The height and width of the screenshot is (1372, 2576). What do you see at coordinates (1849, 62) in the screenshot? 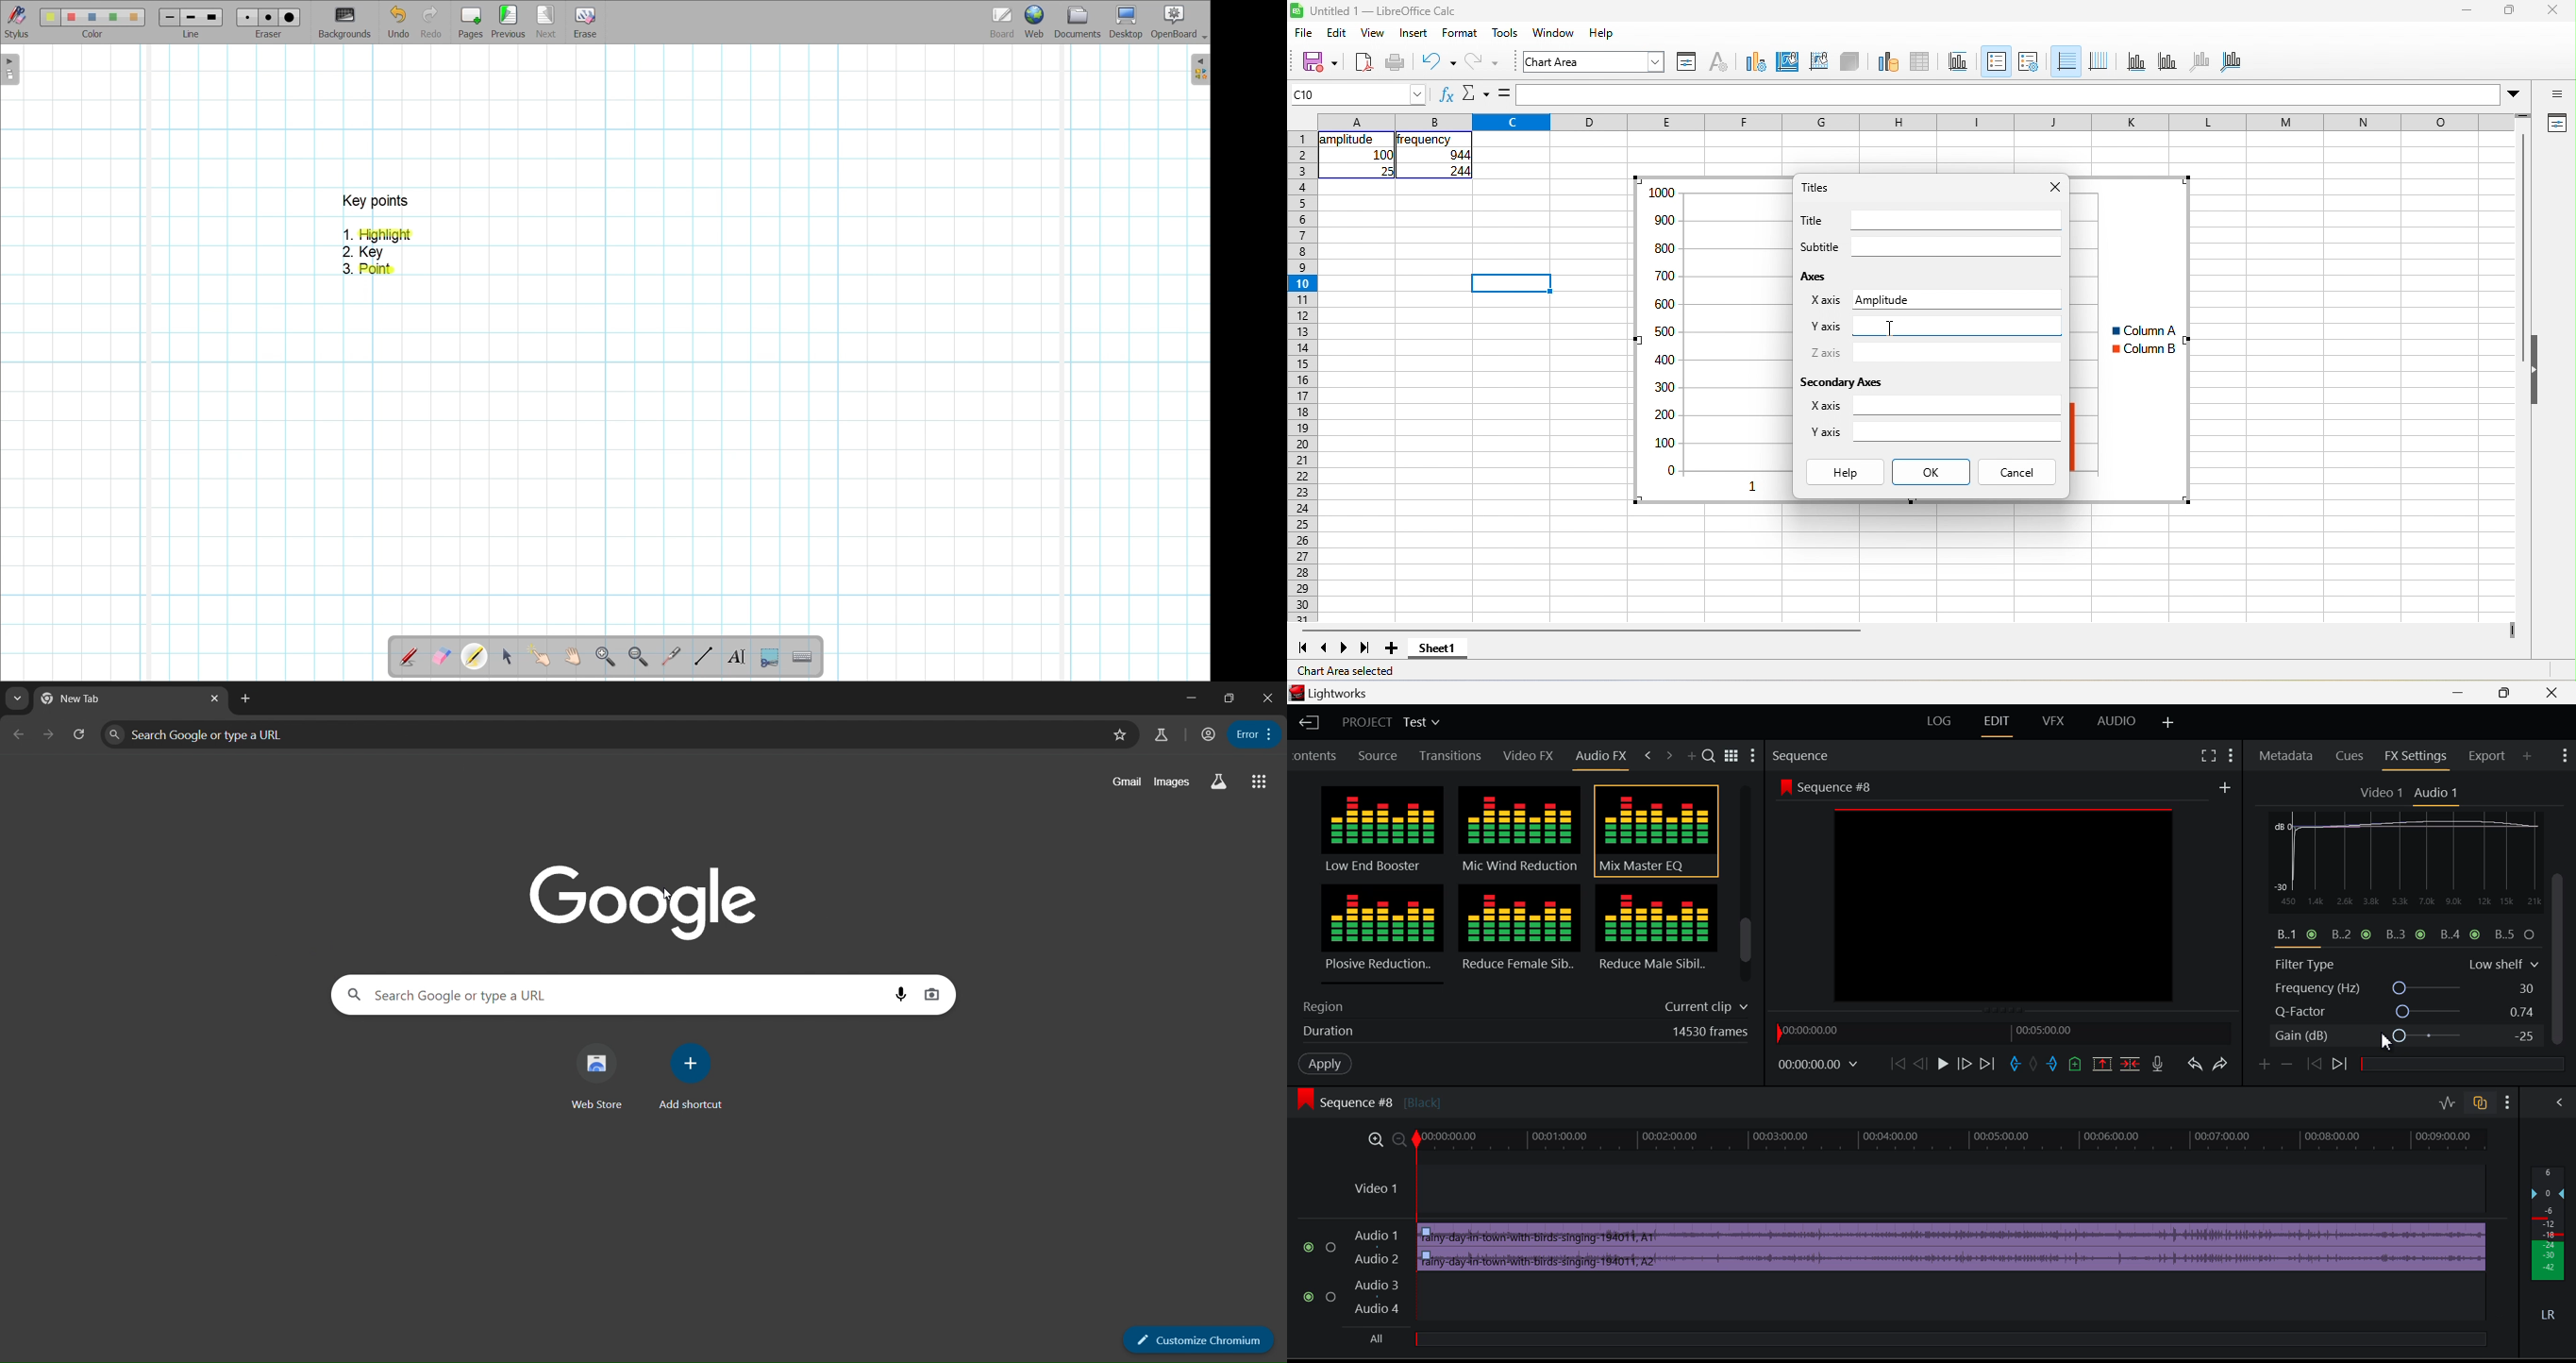
I see `3d view` at bounding box center [1849, 62].